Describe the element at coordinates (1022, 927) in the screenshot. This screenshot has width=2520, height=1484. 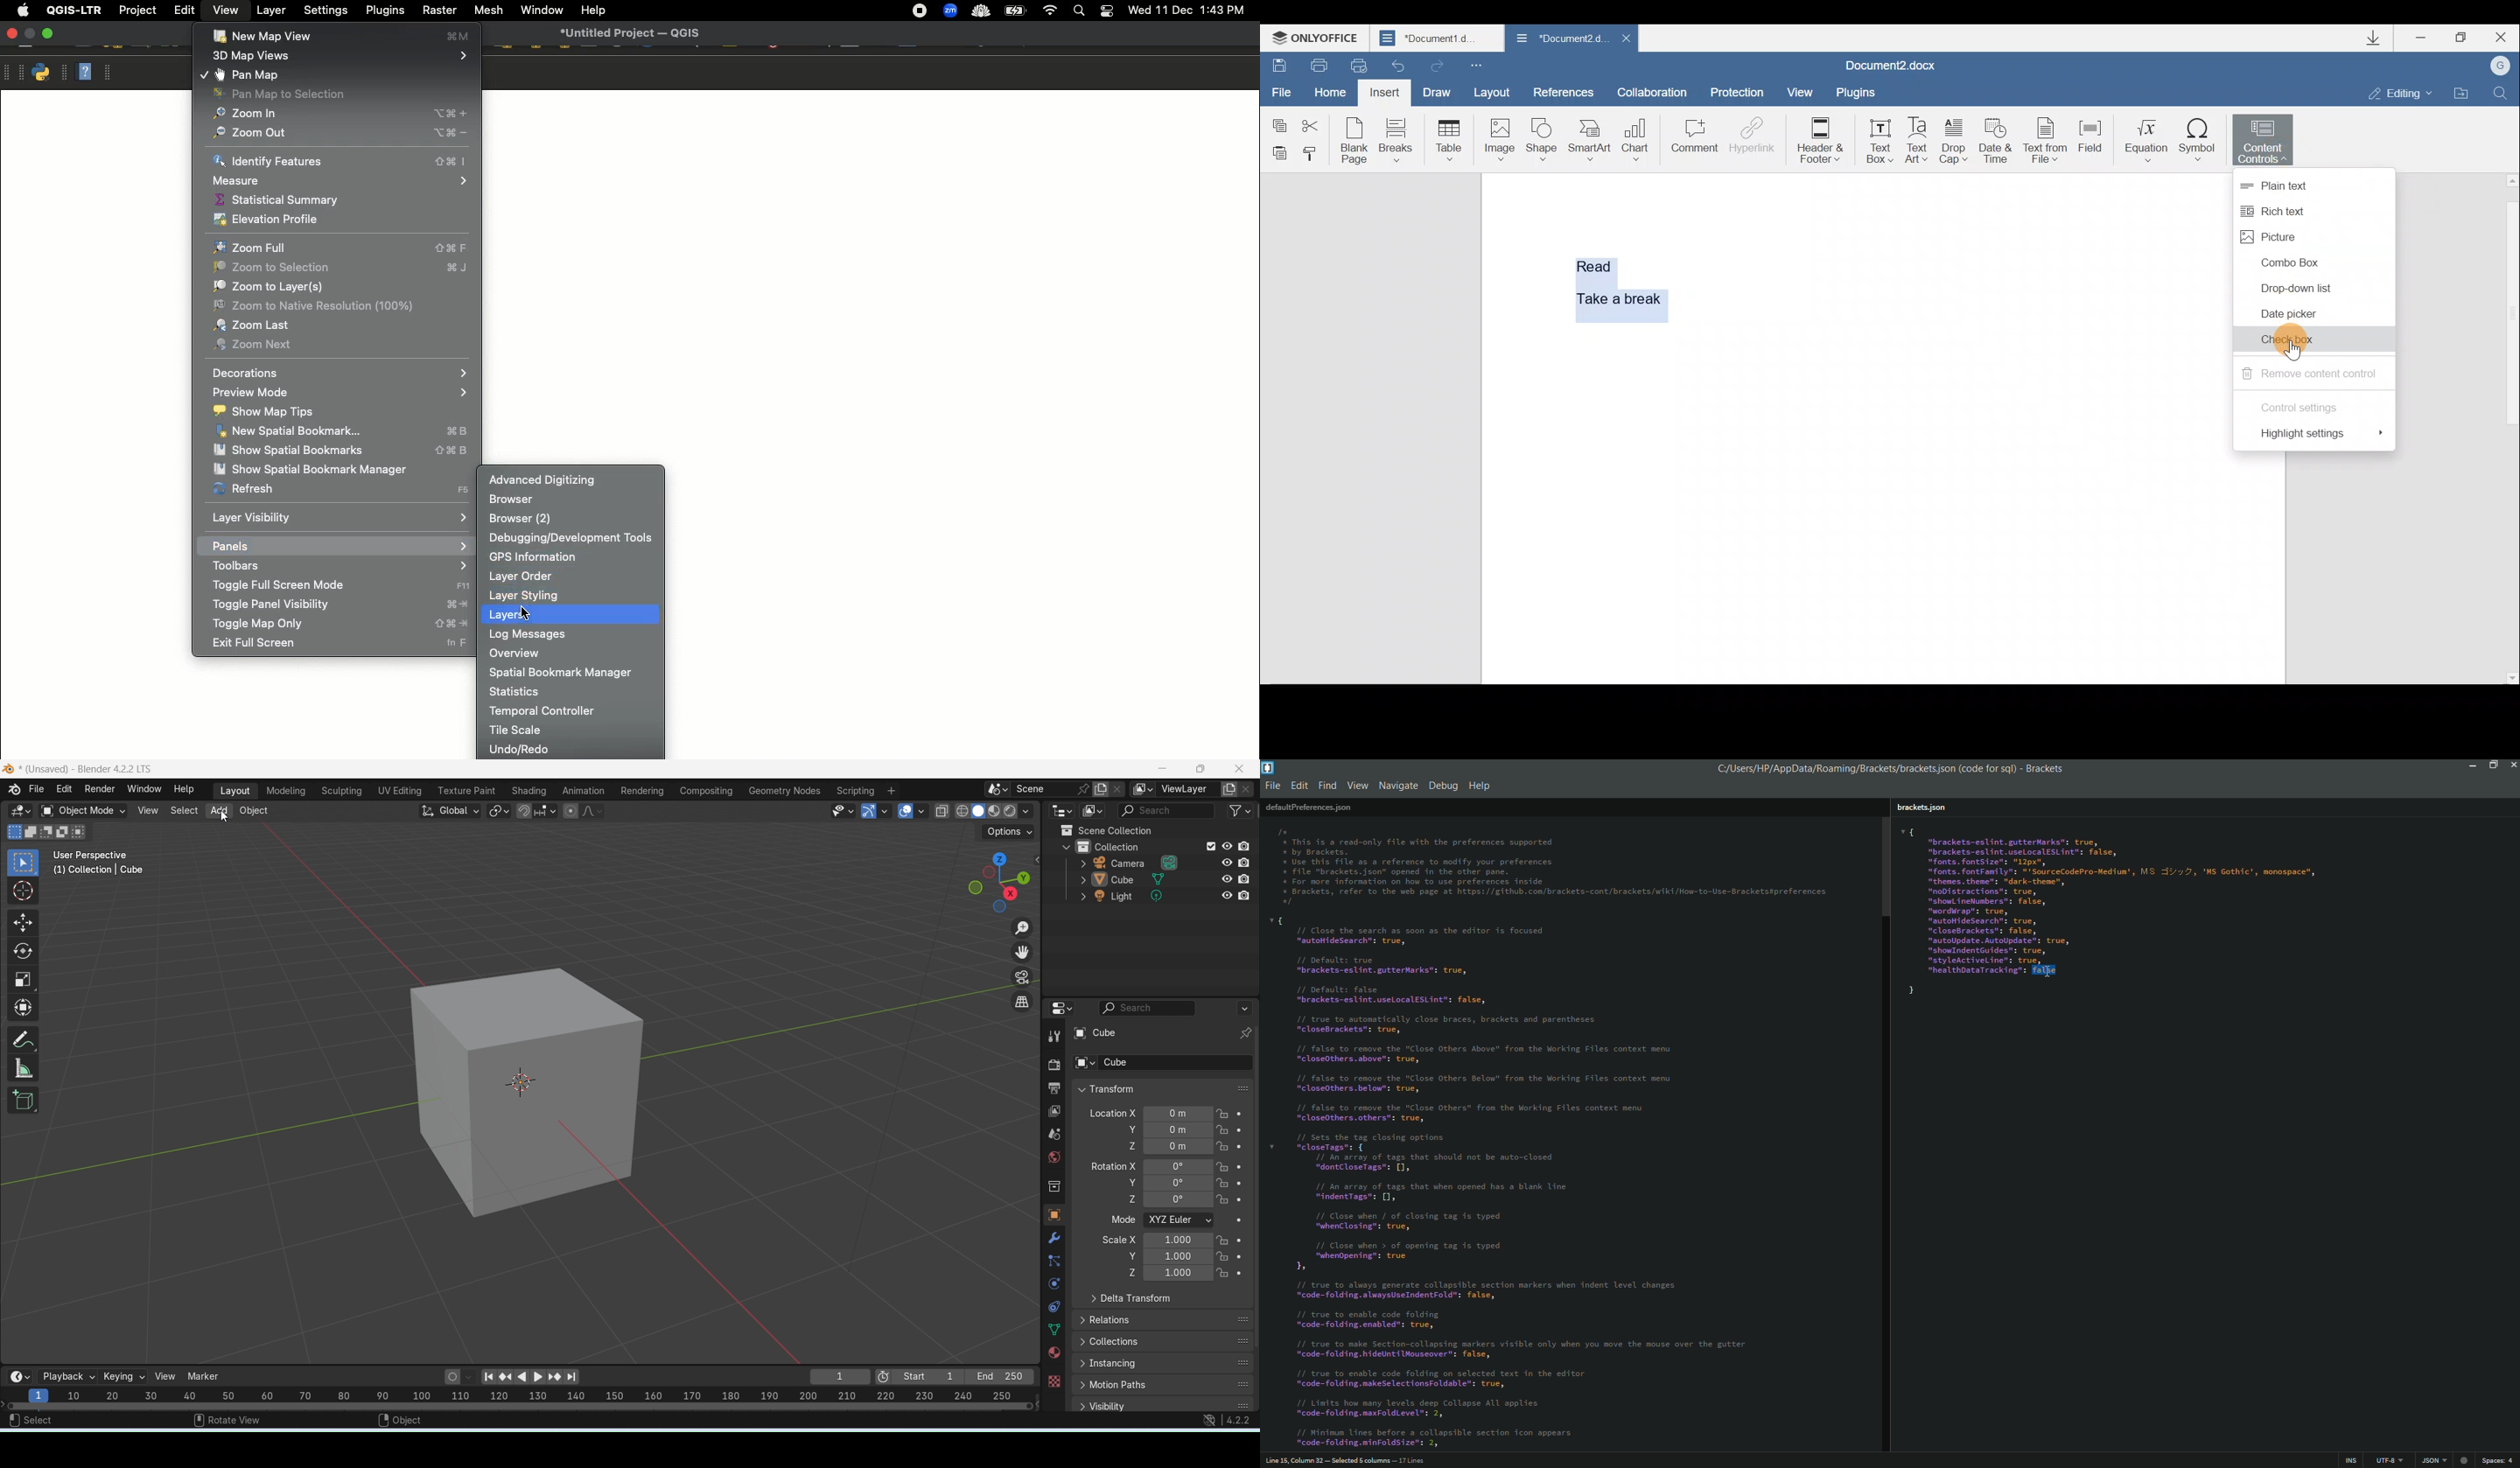
I see `Zoom in/out` at that location.